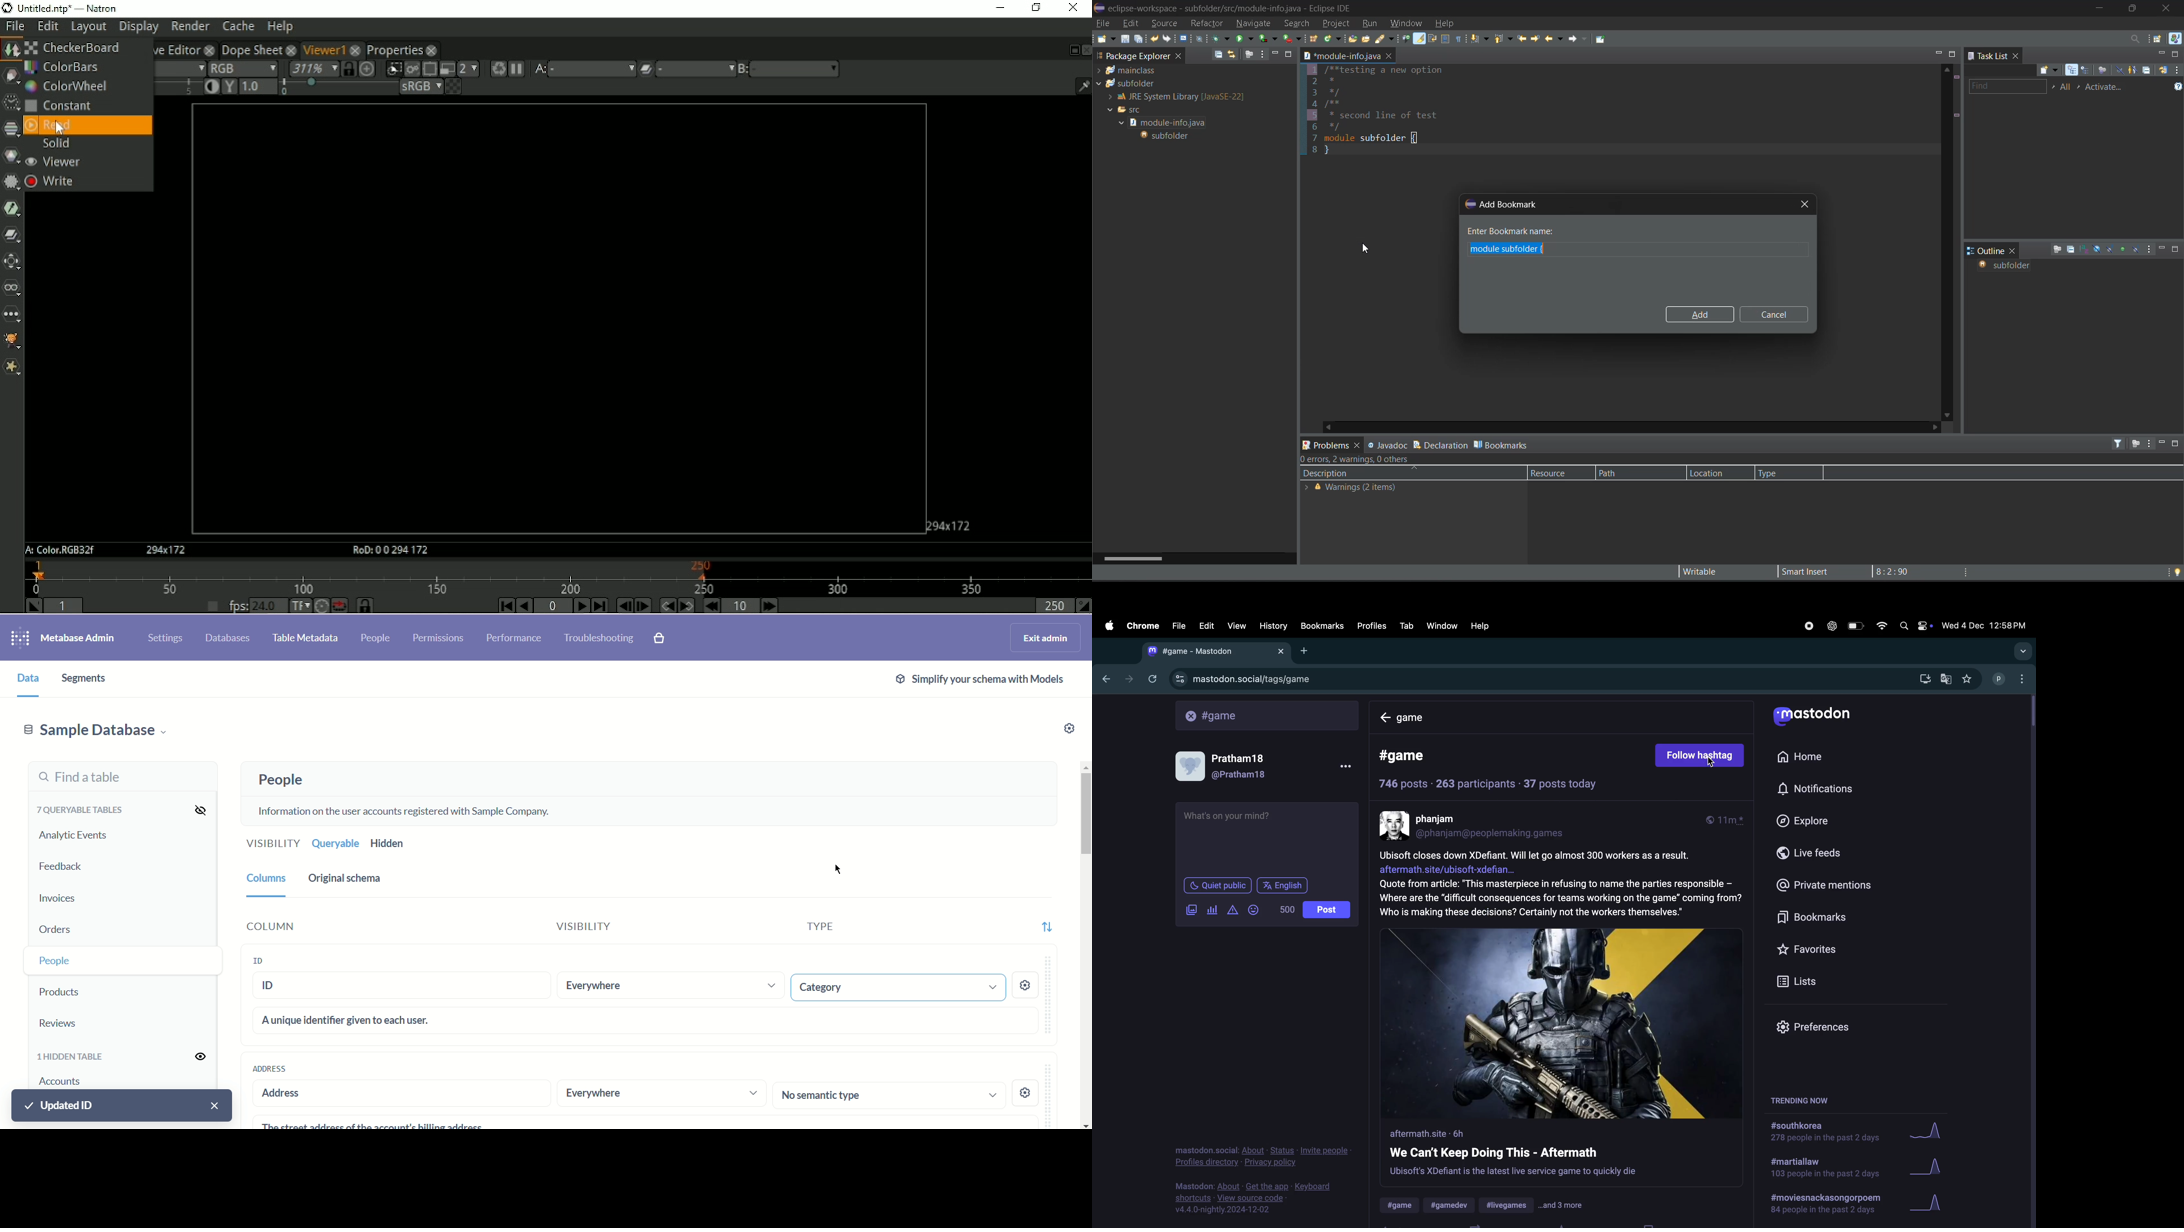 The image size is (2184, 1232). What do you see at coordinates (1855, 626) in the screenshot?
I see `battery` at bounding box center [1855, 626].